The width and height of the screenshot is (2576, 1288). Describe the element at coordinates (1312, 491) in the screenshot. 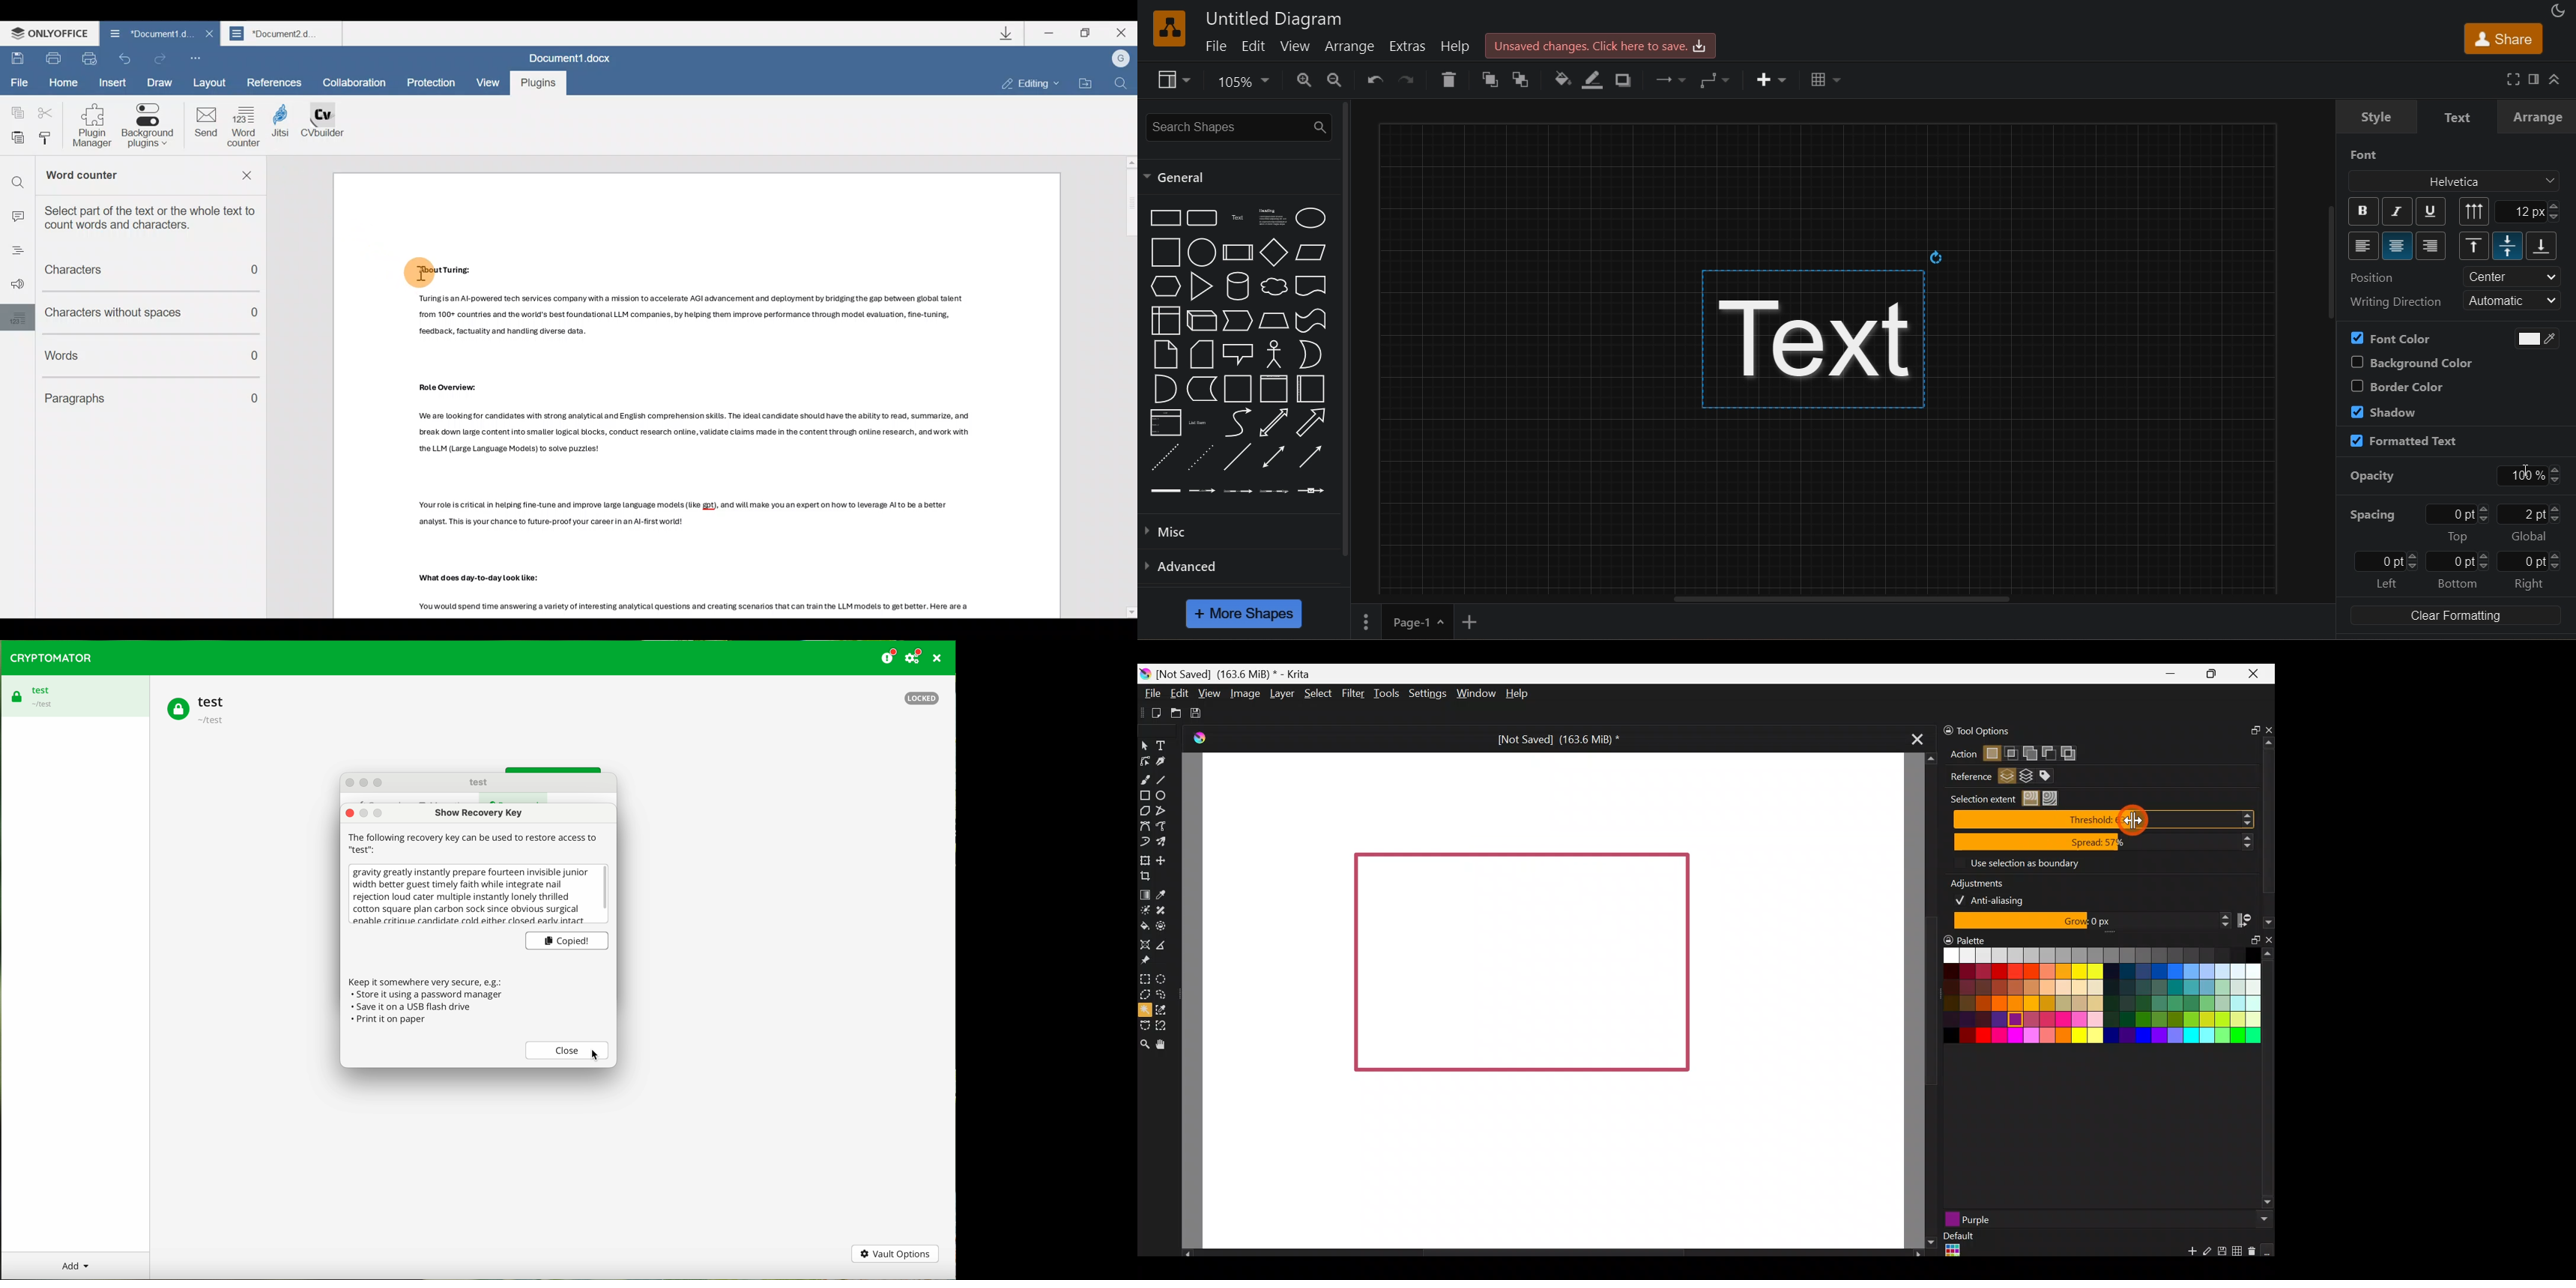

I see `connector with symbol` at that location.